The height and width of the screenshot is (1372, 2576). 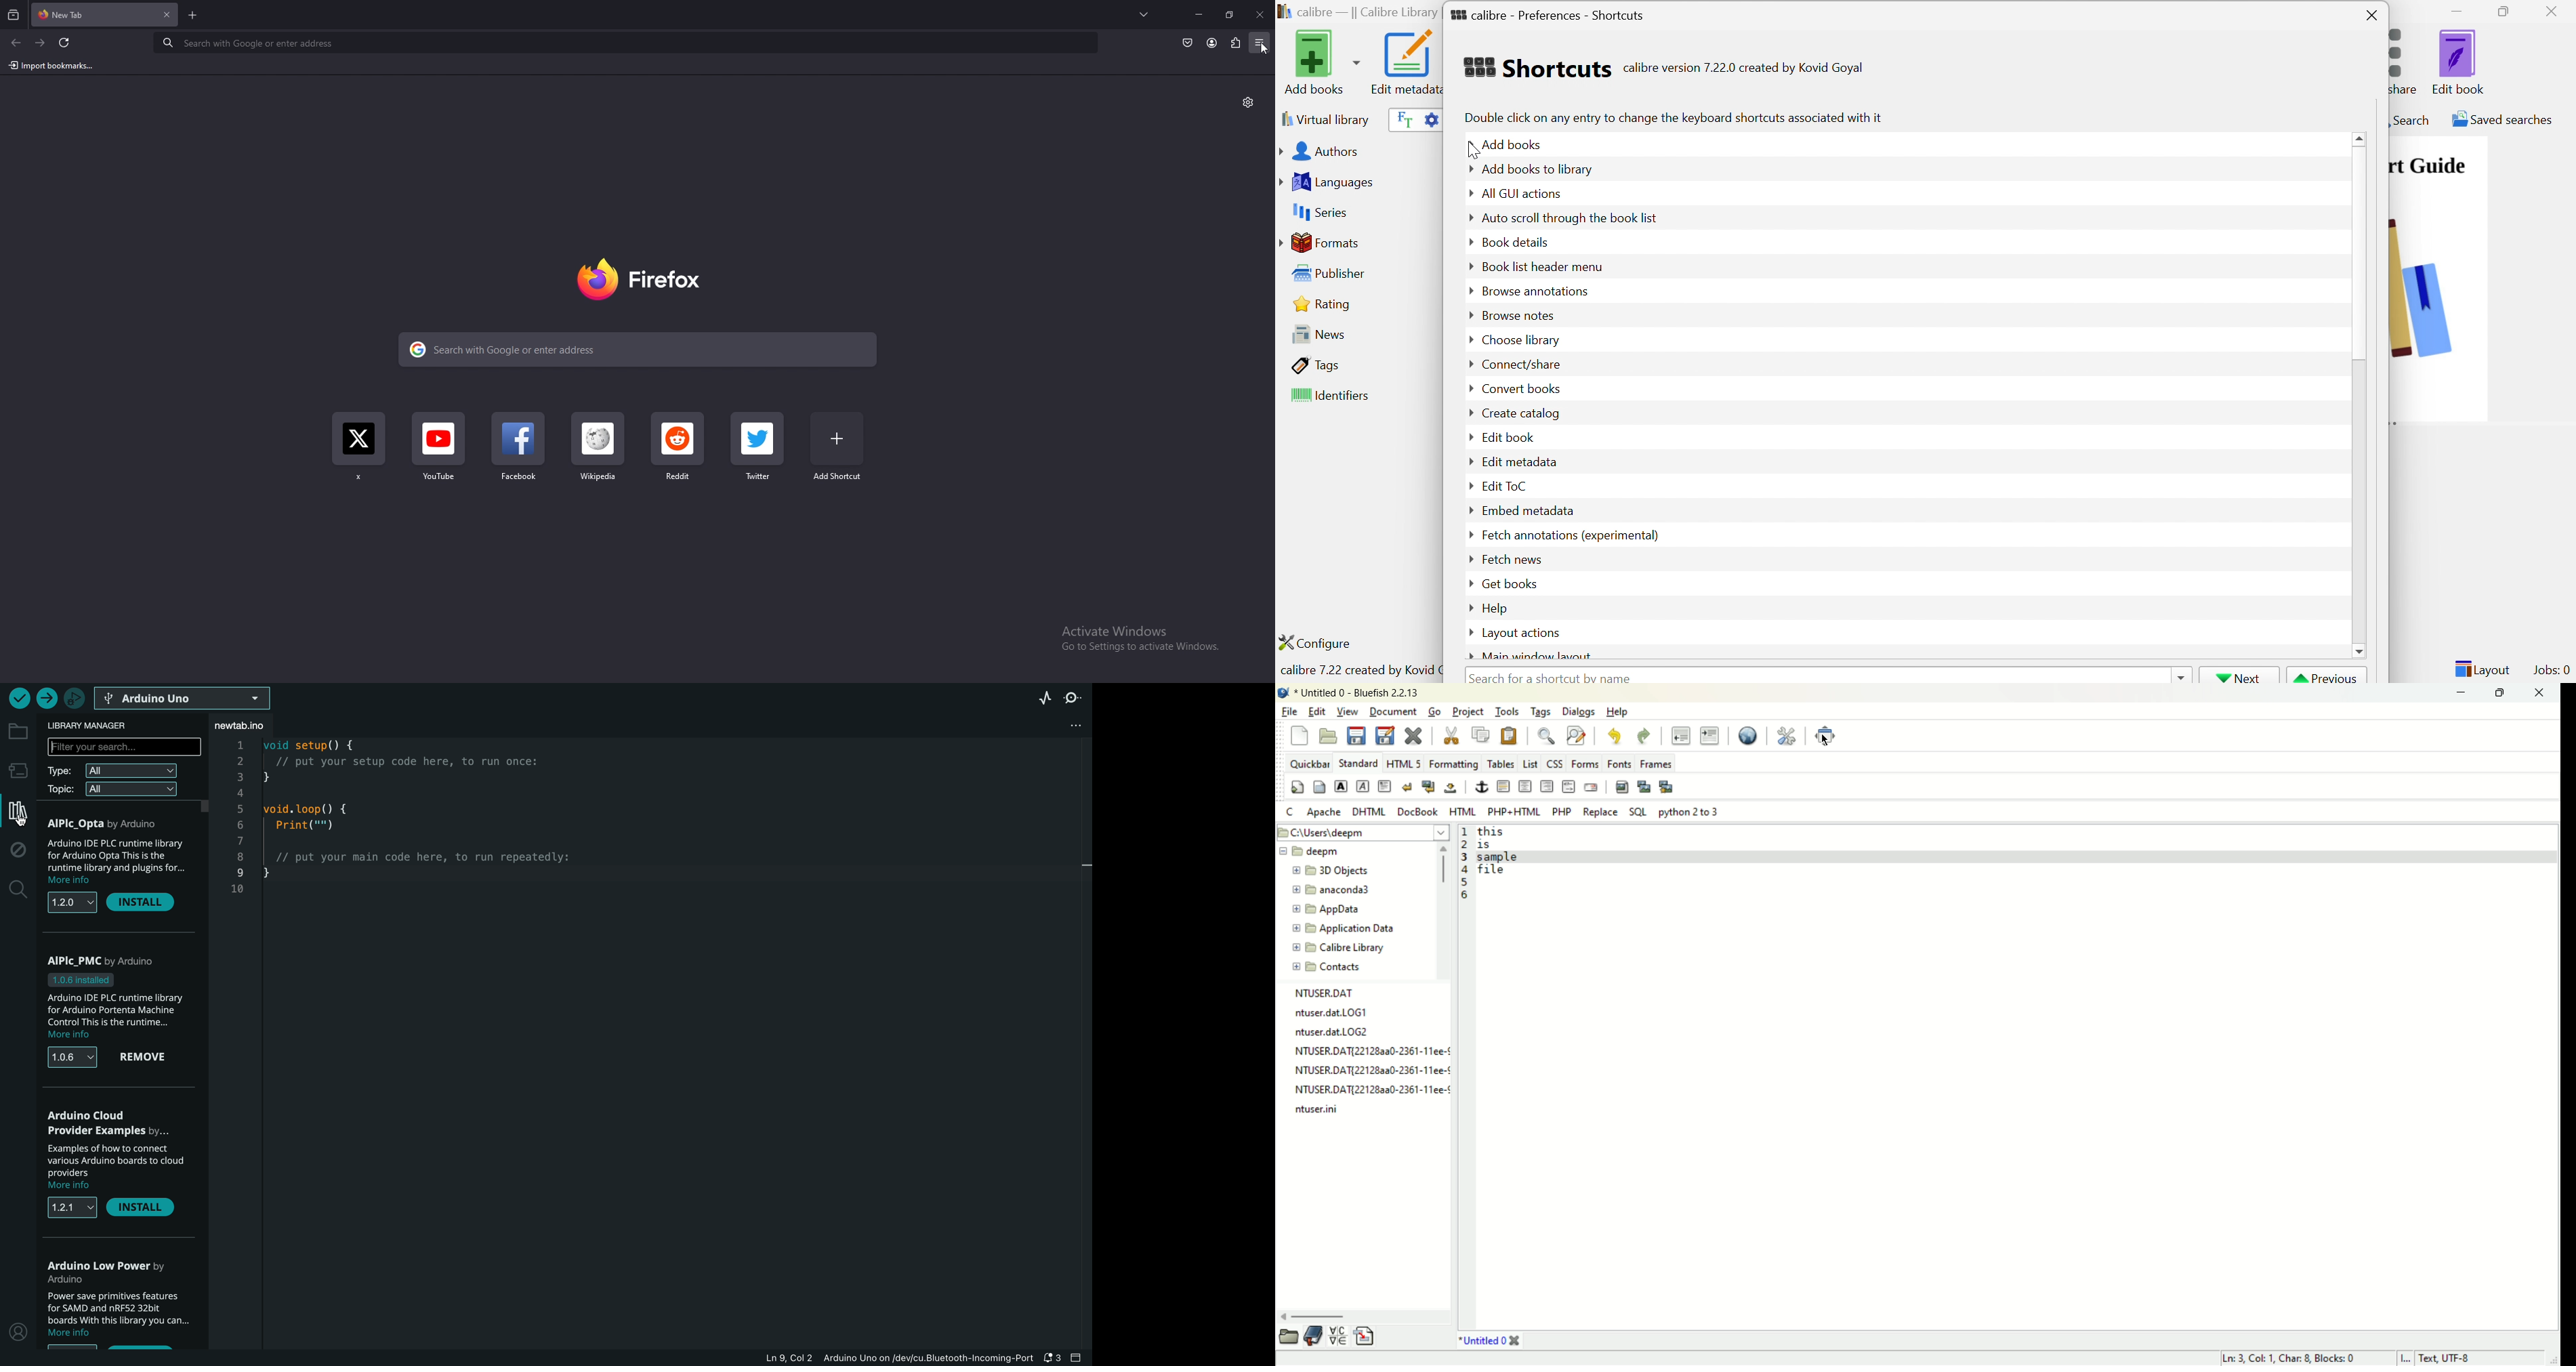 What do you see at coordinates (1468, 438) in the screenshot?
I see `Drop Down` at bounding box center [1468, 438].